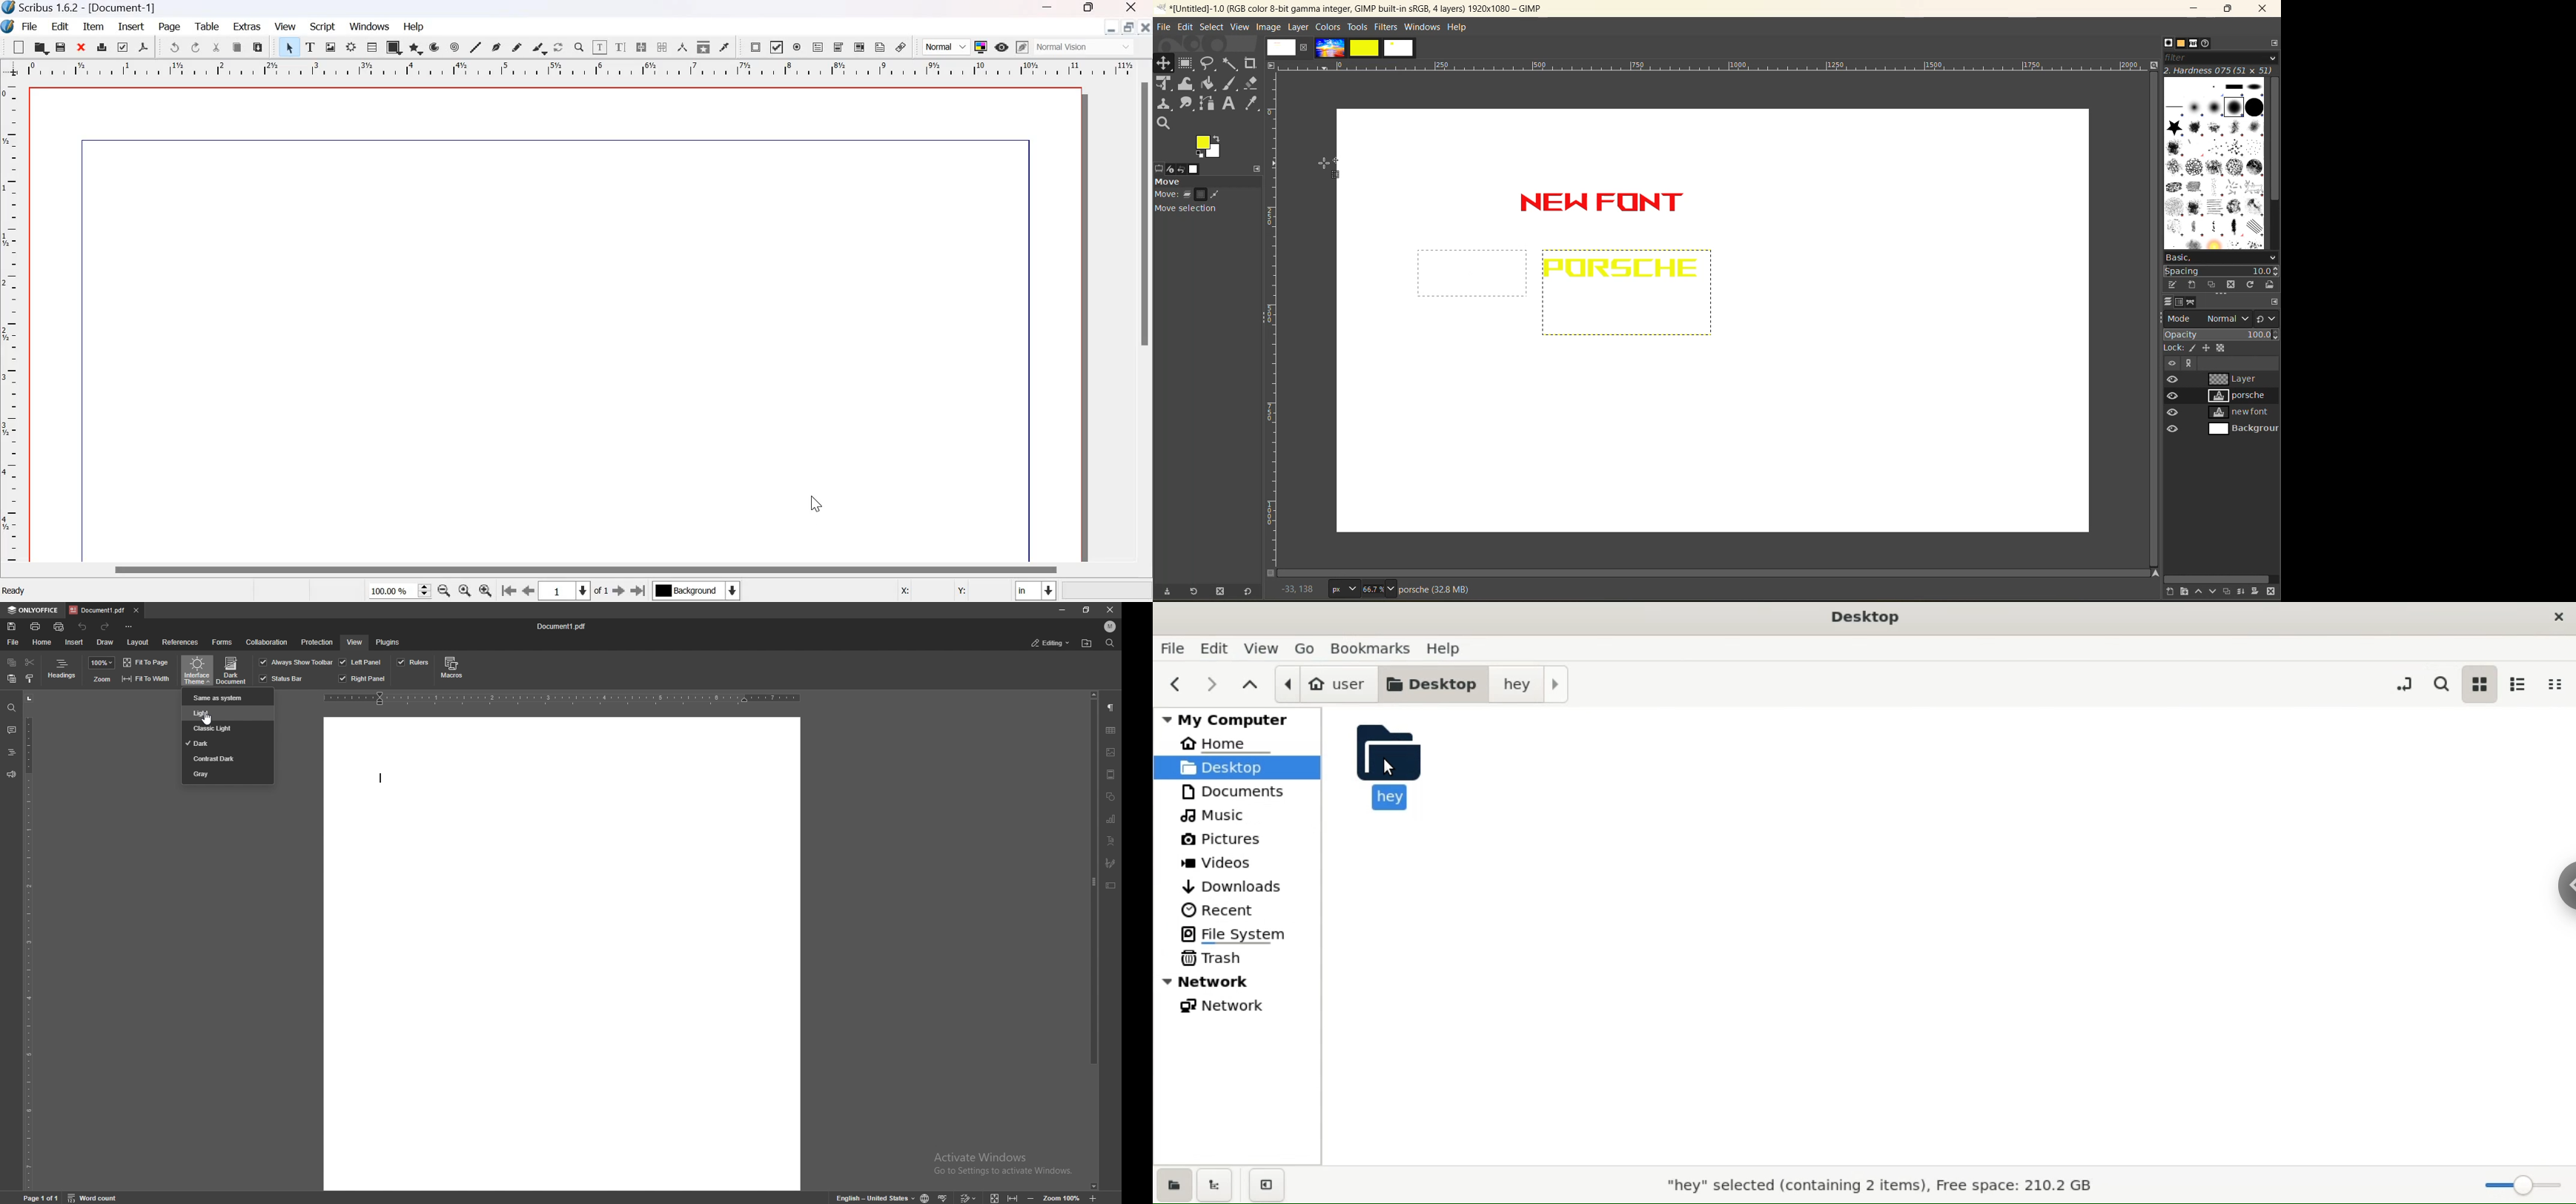  Describe the element at coordinates (1135, 7) in the screenshot. I see `close` at that location.